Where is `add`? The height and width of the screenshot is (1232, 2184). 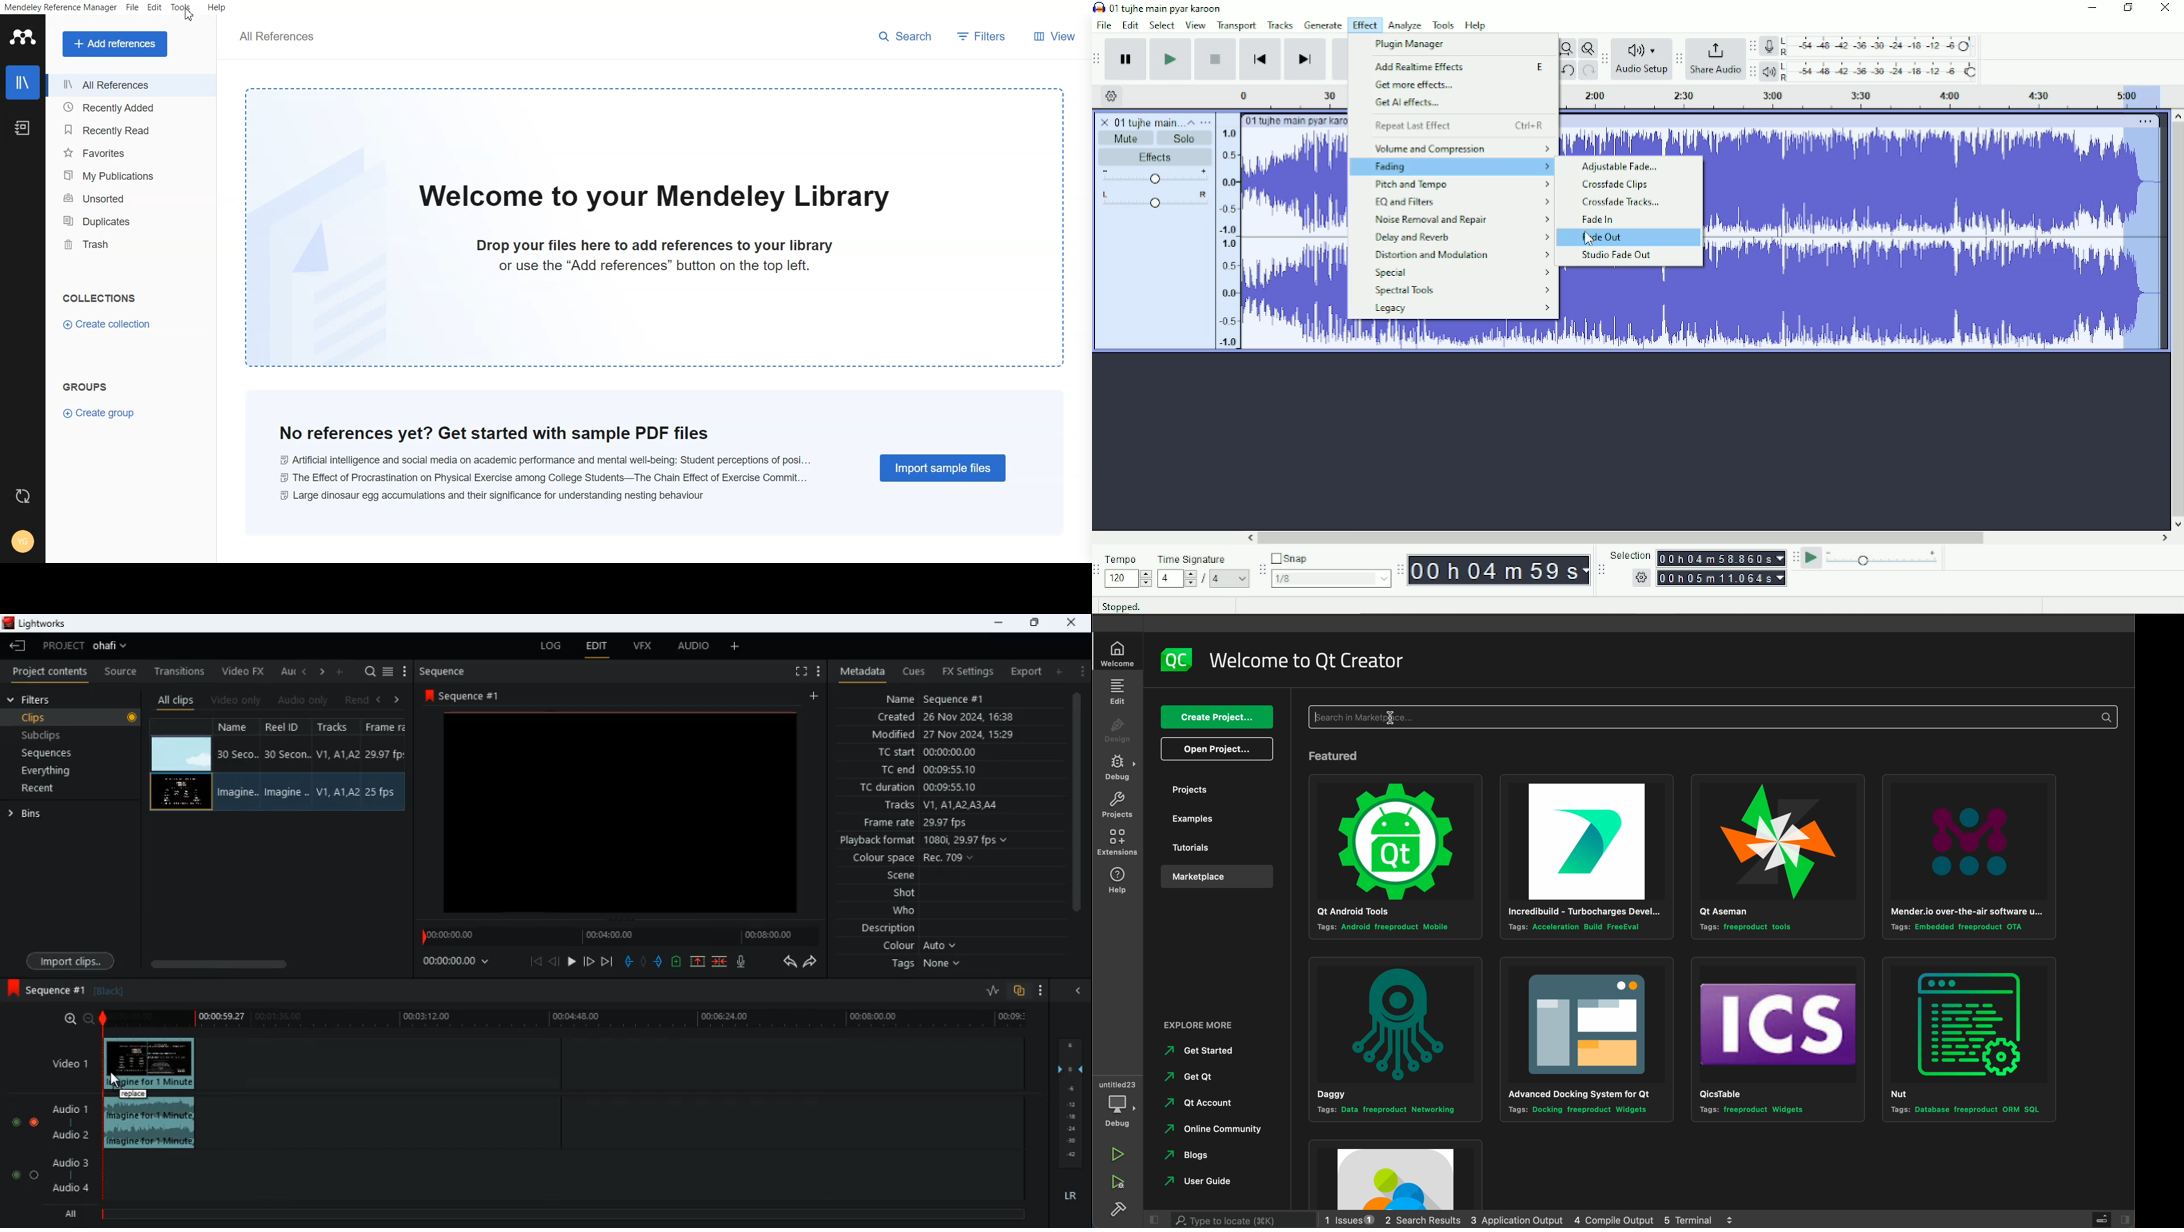
add is located at coordinates (341, 670).